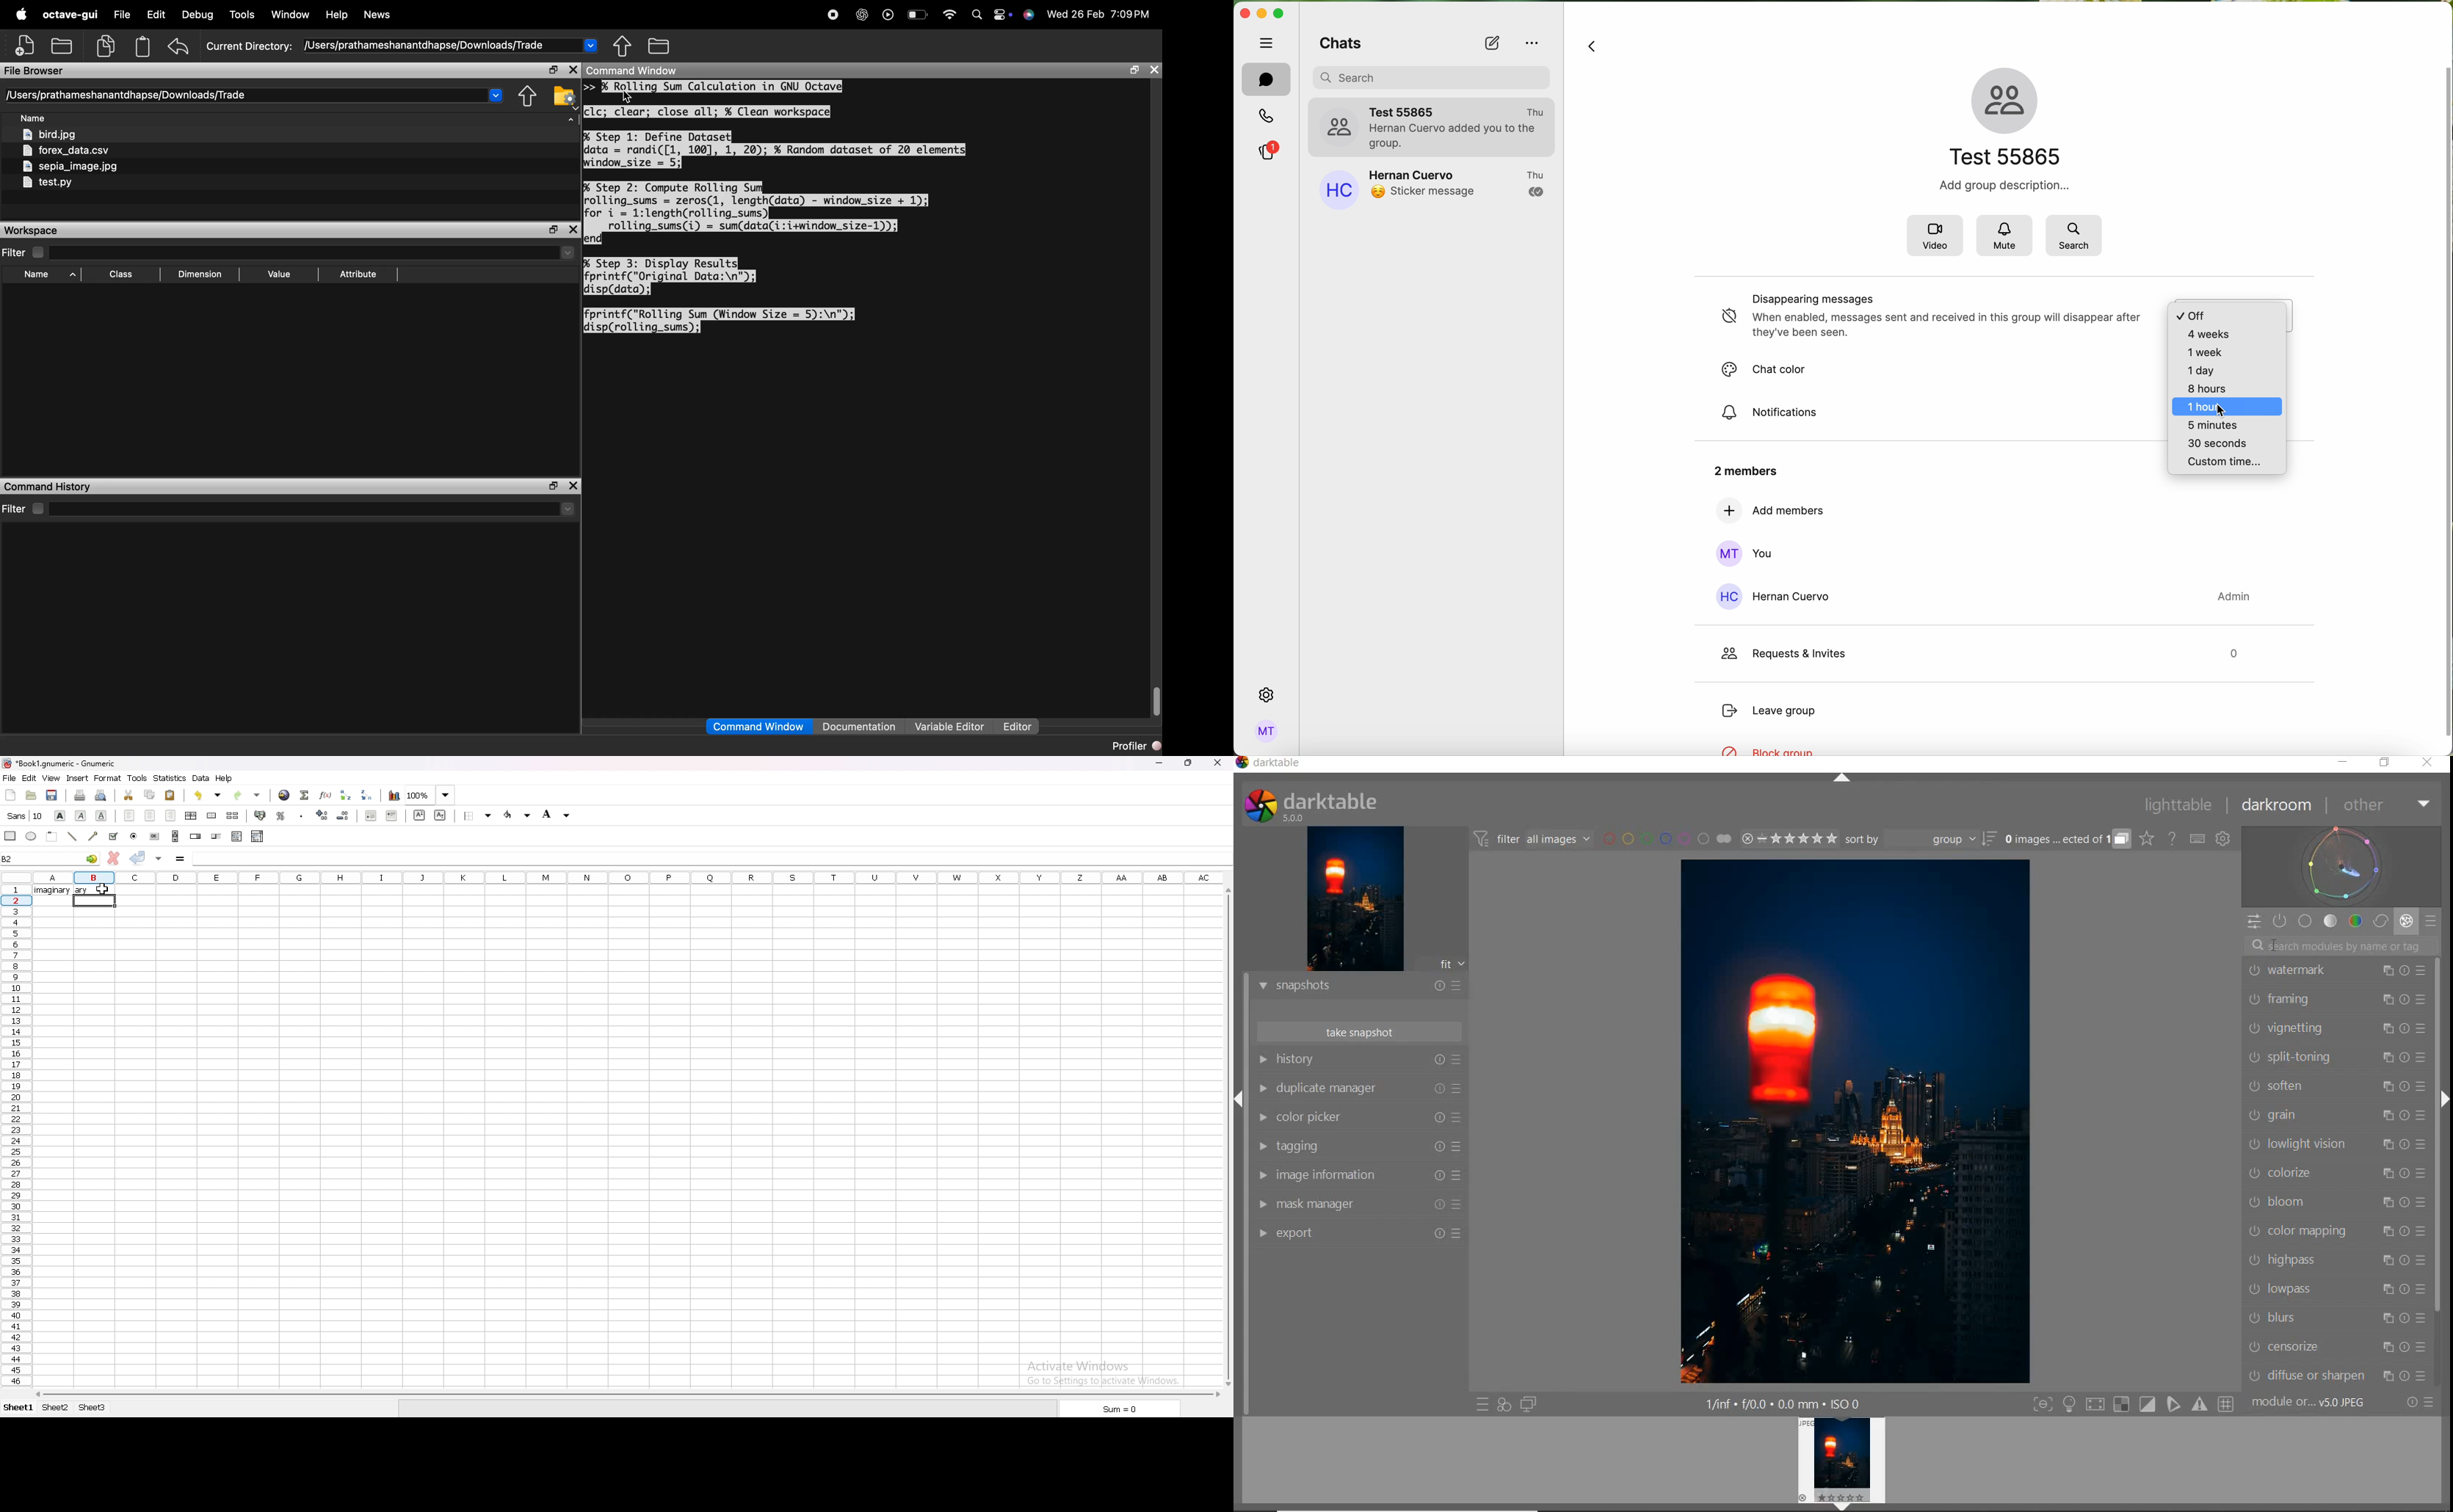 The image size is (2464, 1512). What do you see at coordinates (1241, 1096) in the screenshot?
I see `EXPAND/COLLAPSE` at bounding box center [1241, 1096].